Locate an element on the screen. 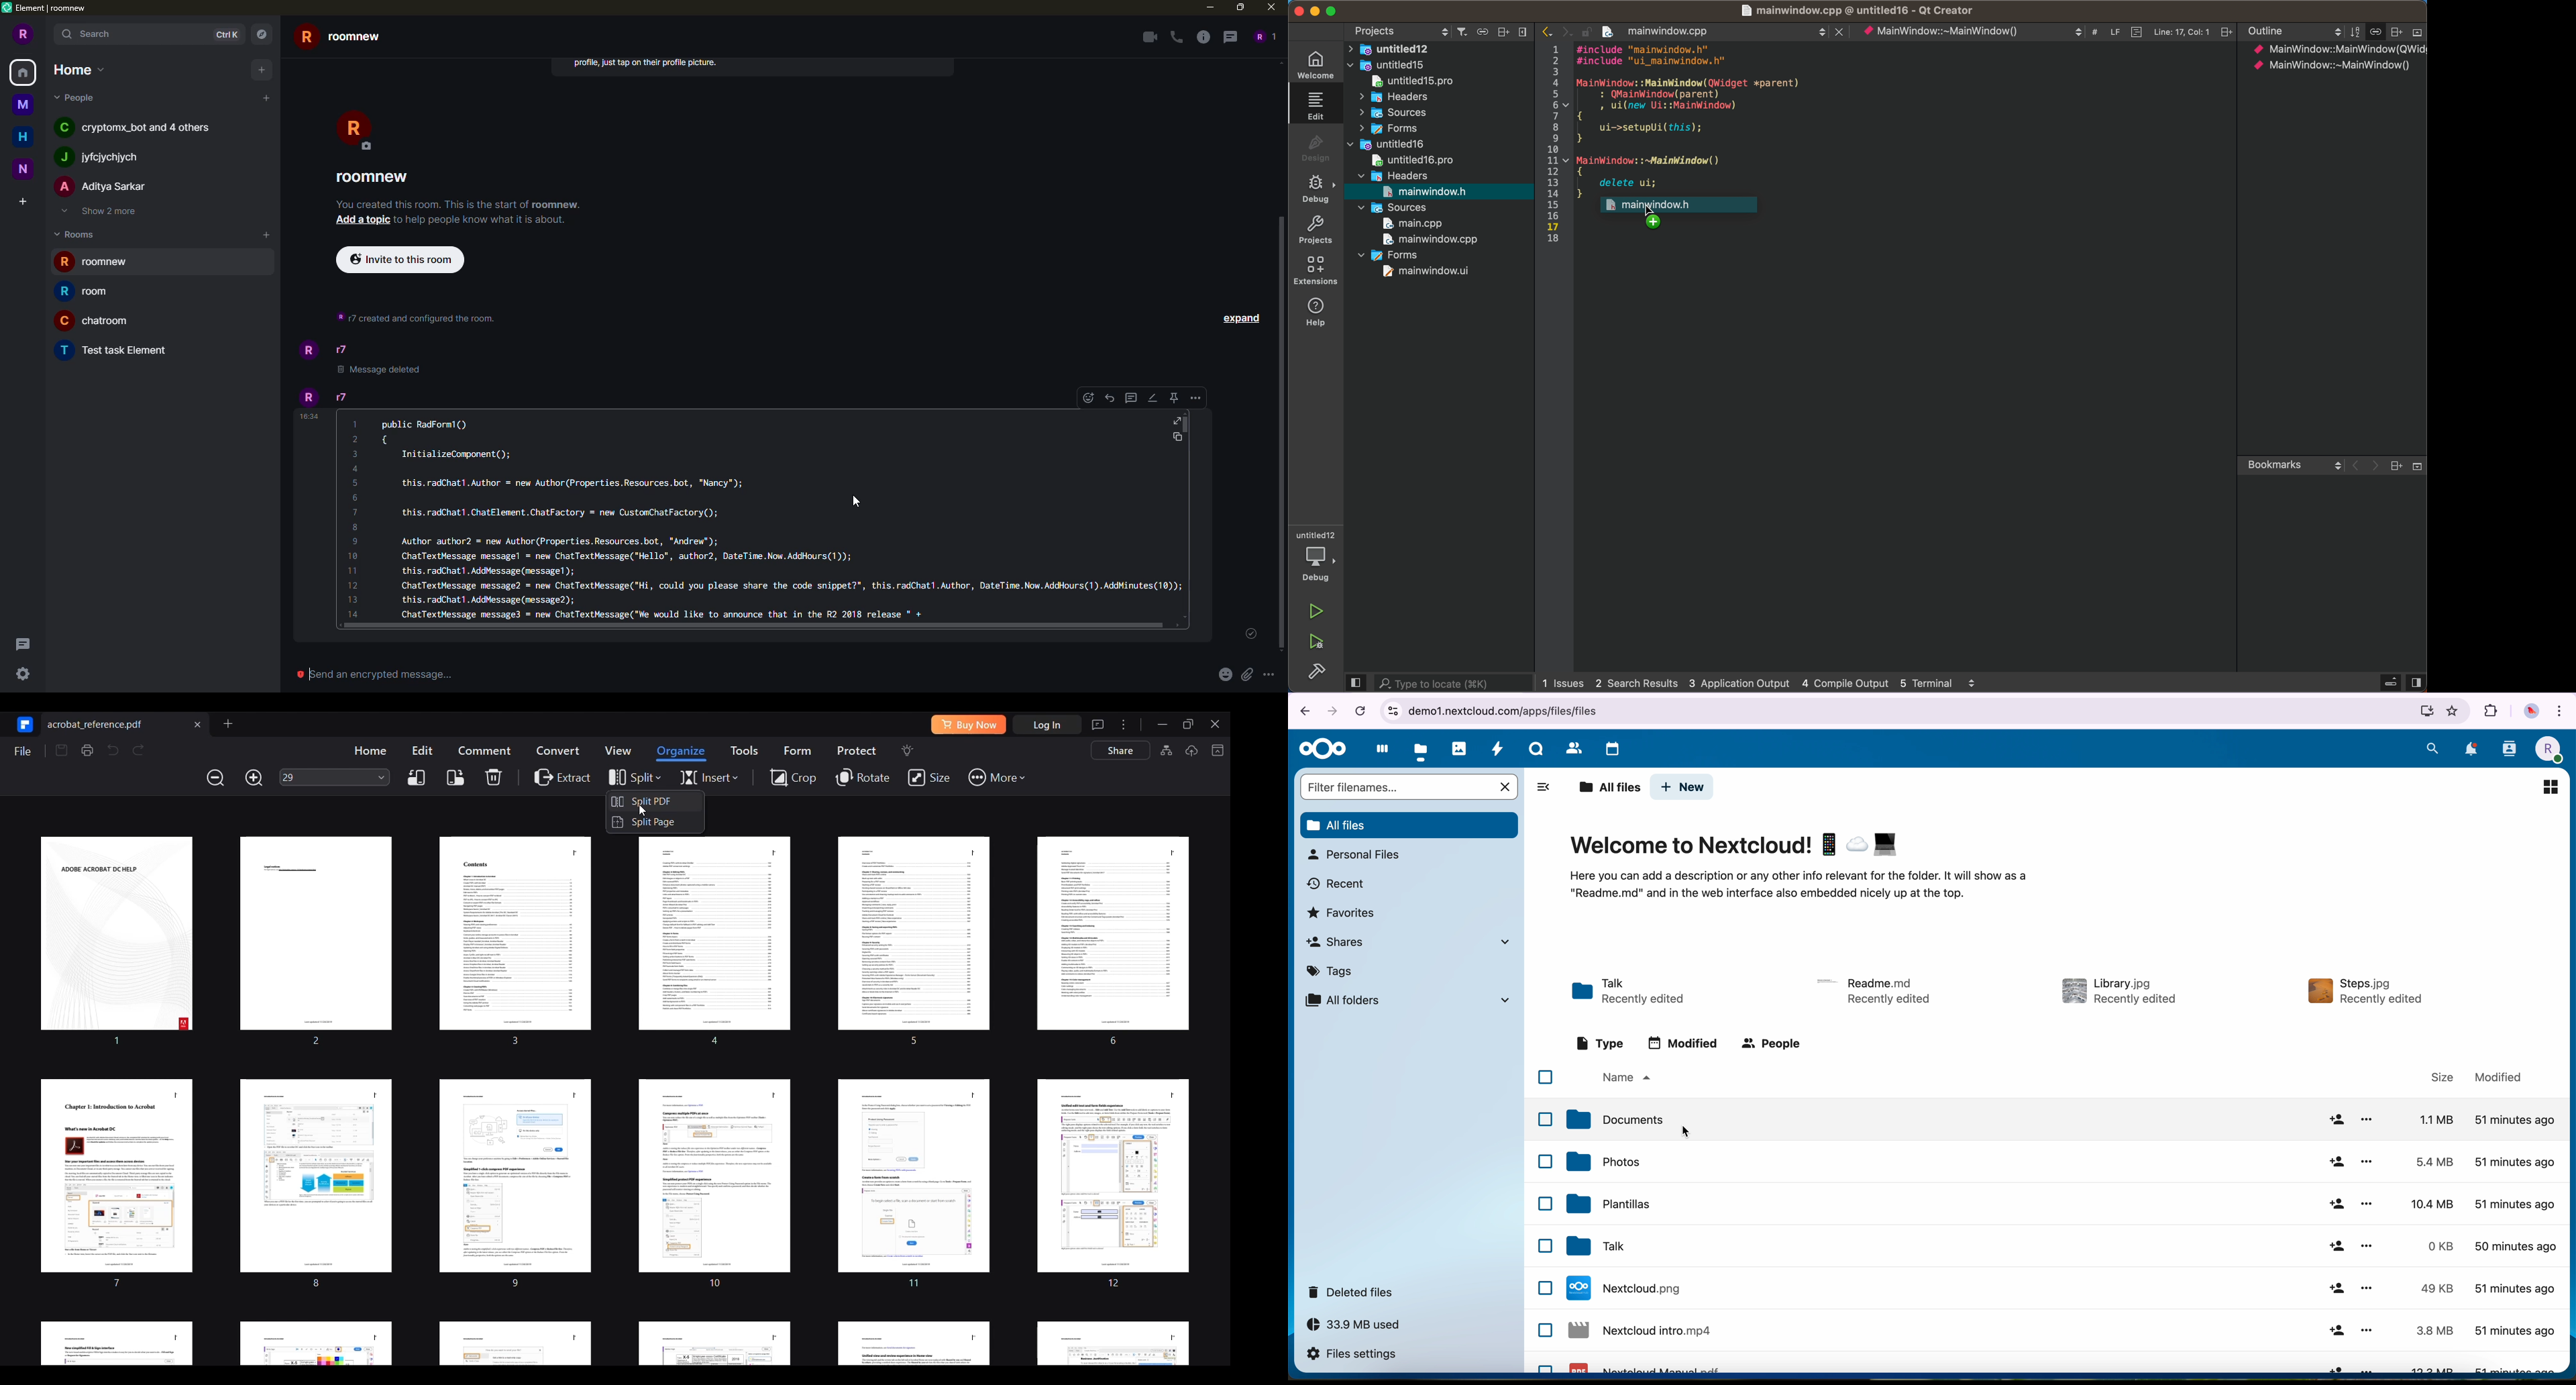 The width and height of the screenshot is (2576, 1400). home is located at coordinates (22, 135).